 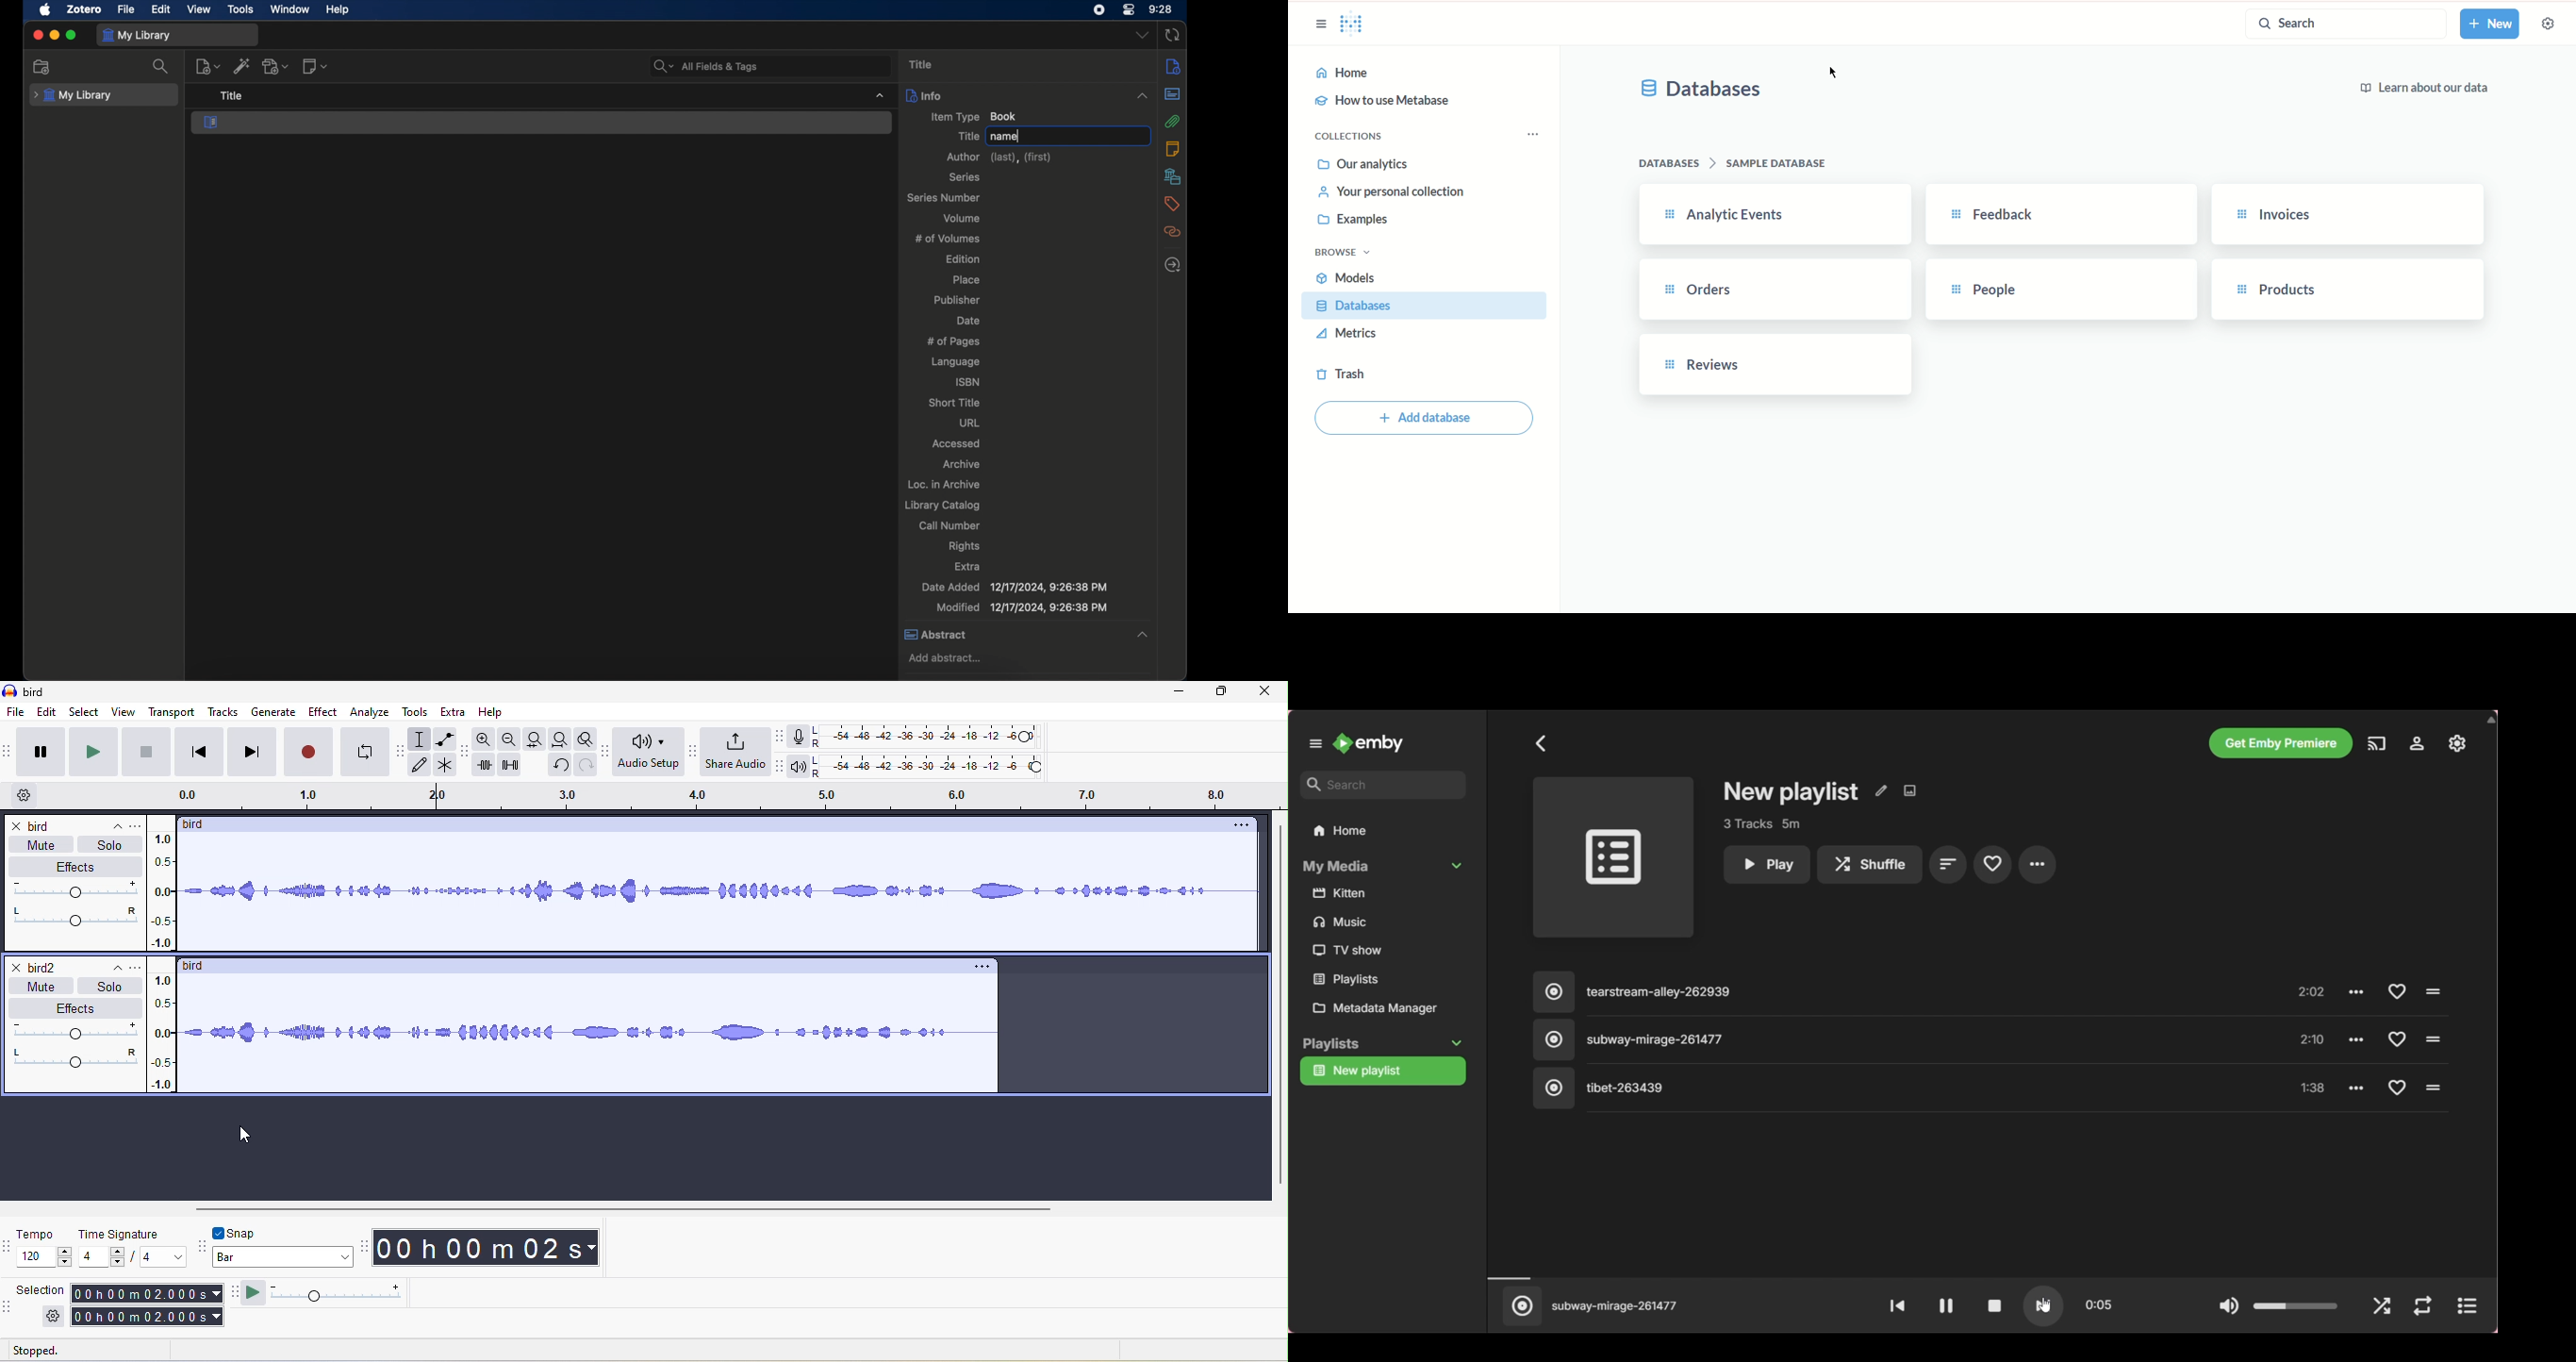 I want to click on record, so click(x=310, y=751).